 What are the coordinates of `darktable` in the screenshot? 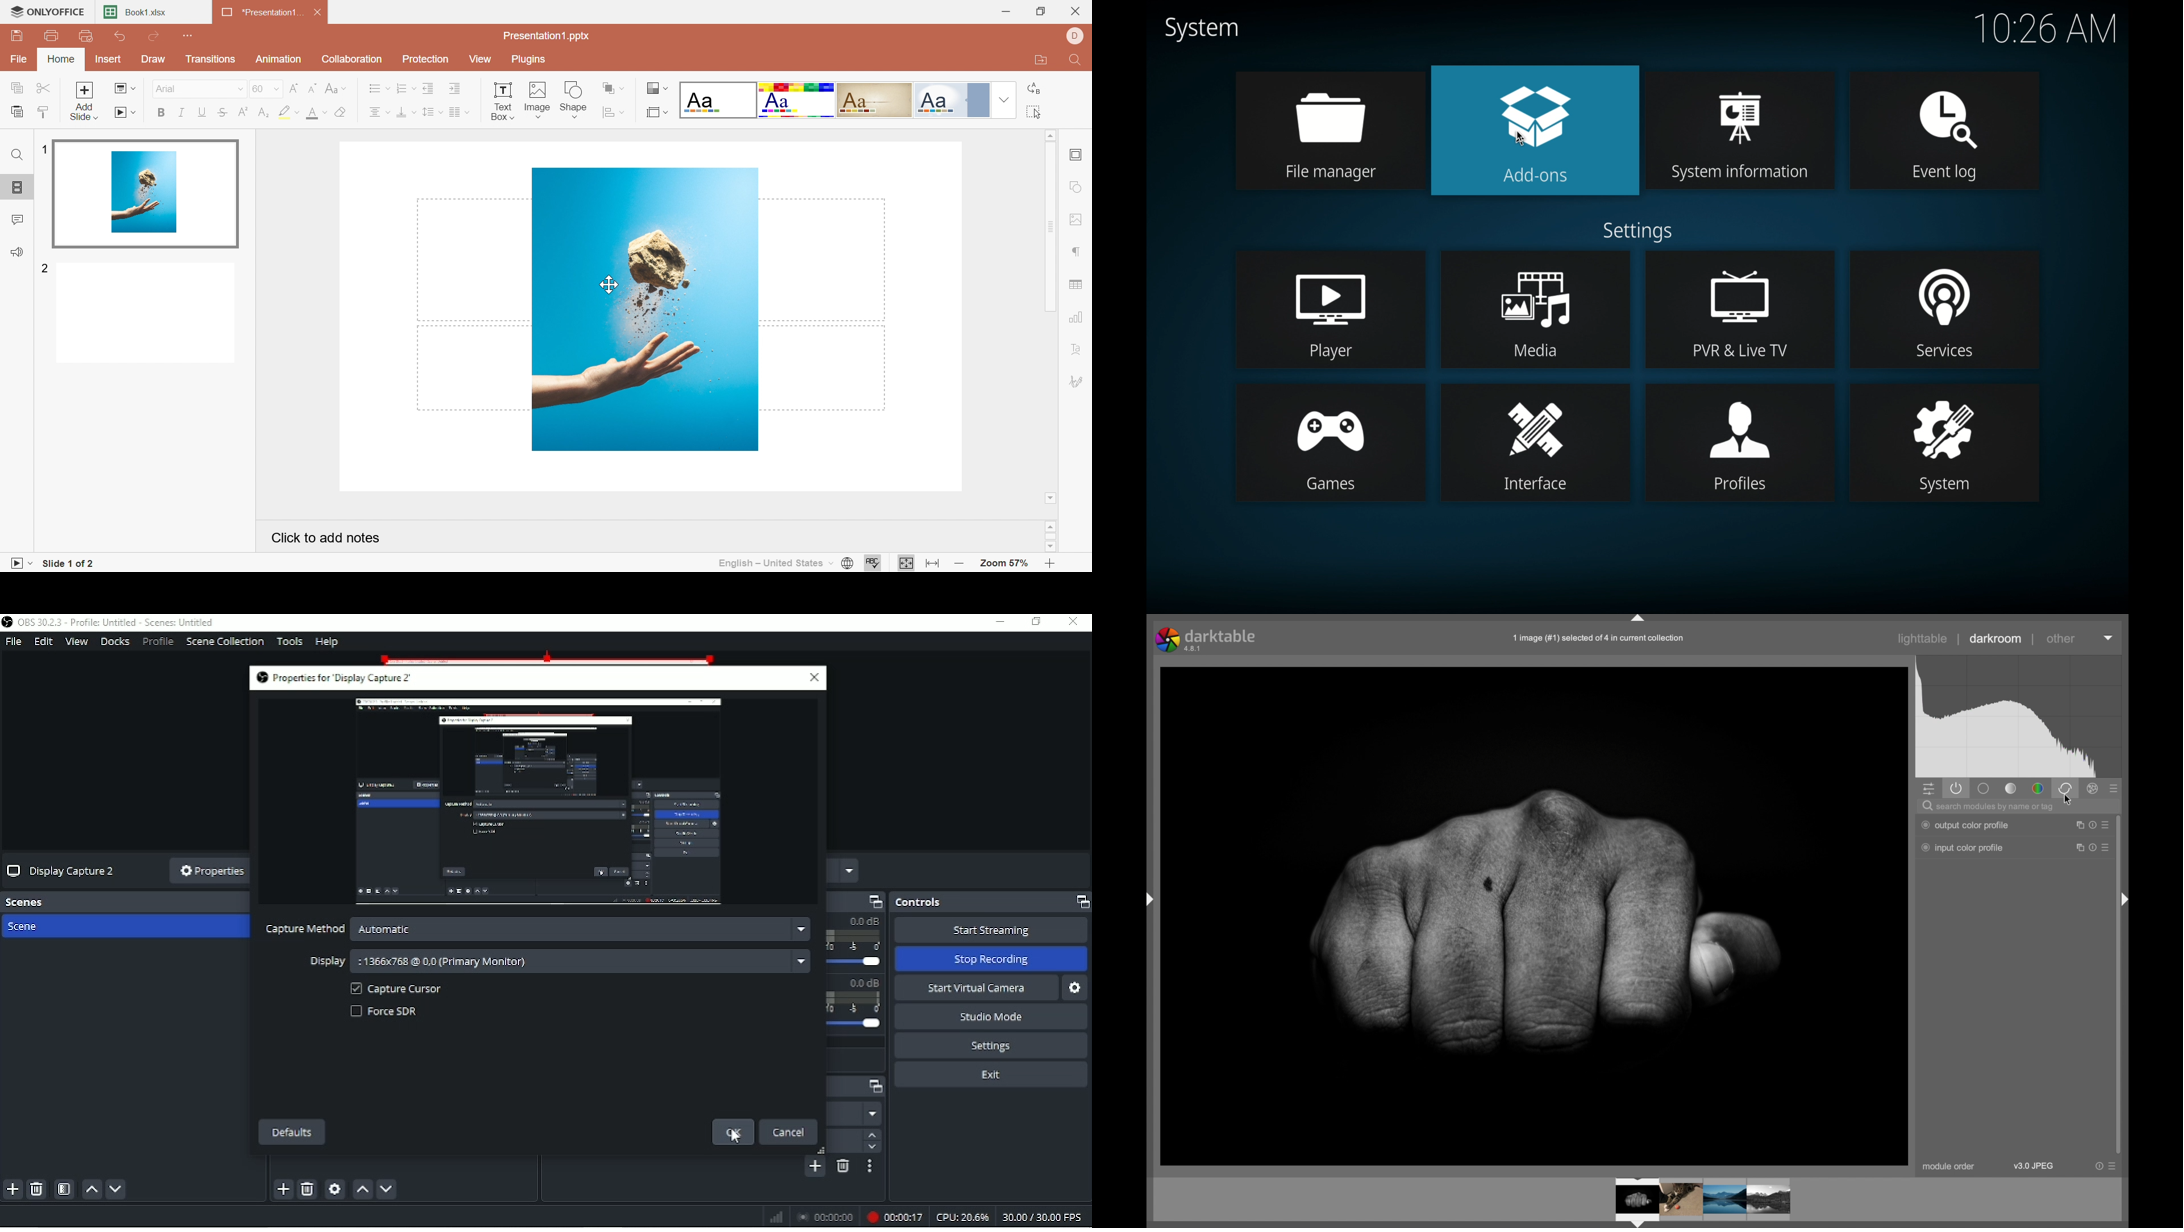 It's located at (1207, 640).